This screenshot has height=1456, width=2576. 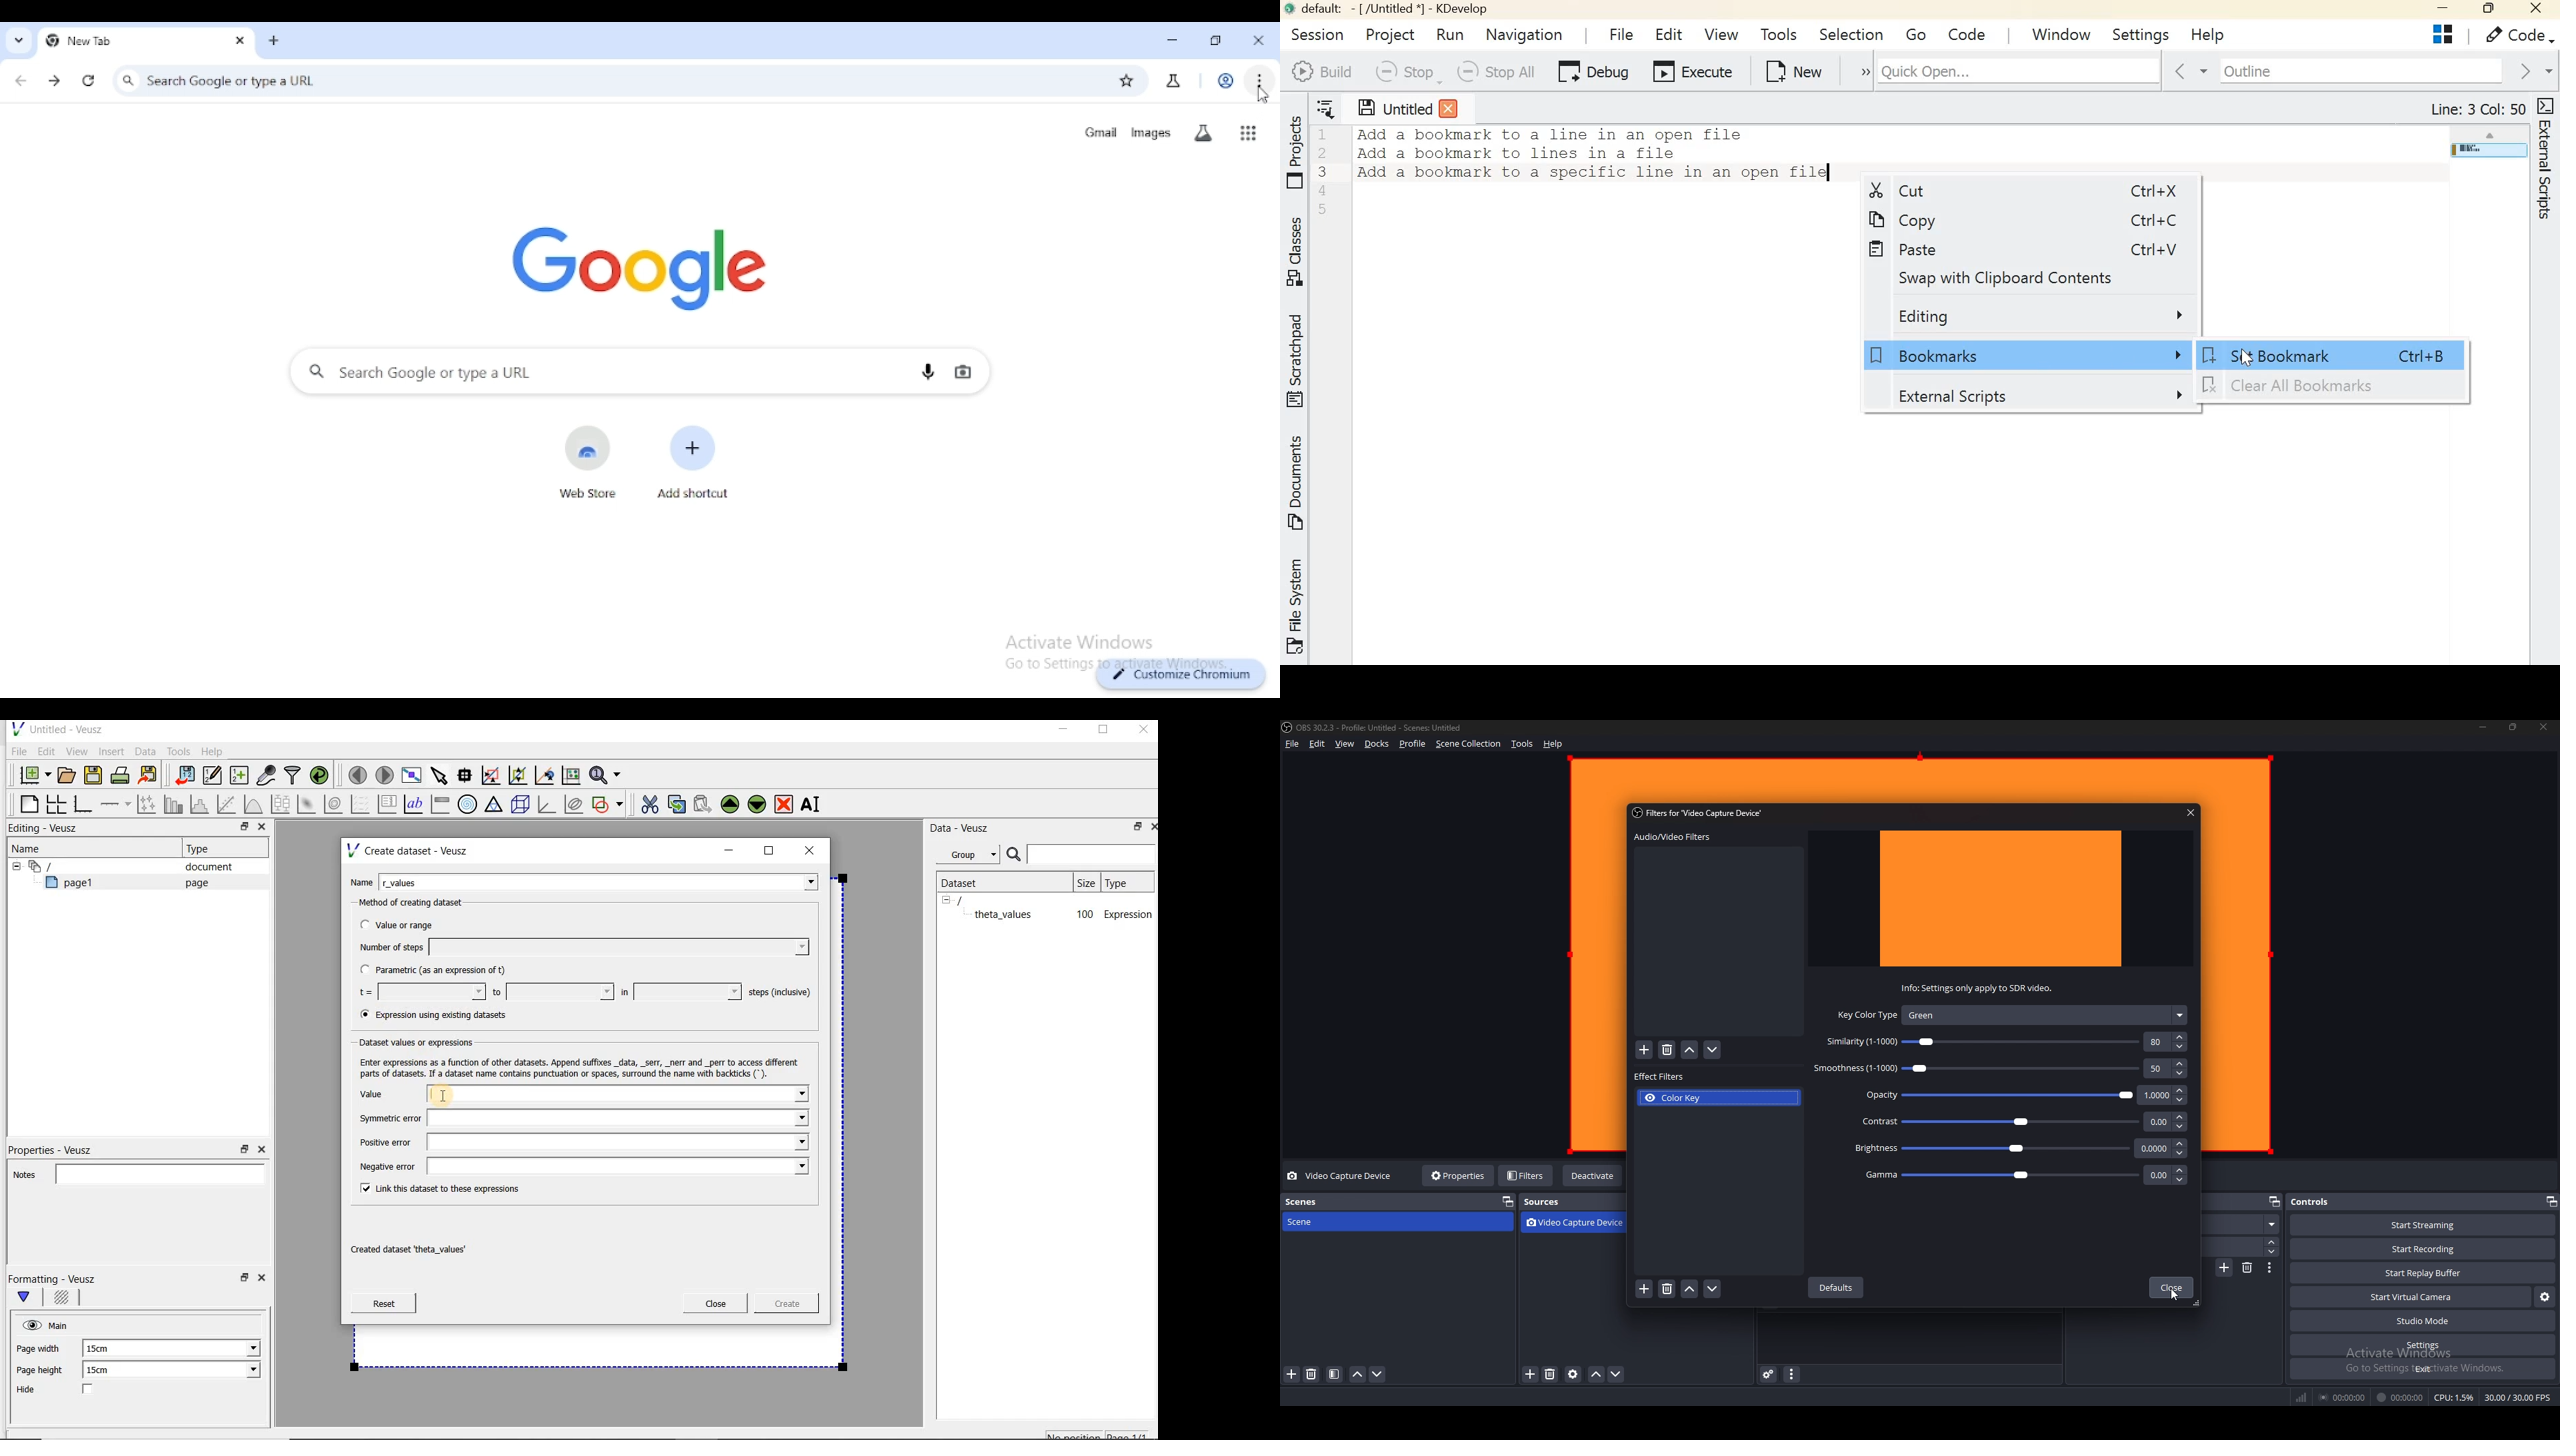 What do you see at coordinates (1317, 743) in the screenshot?
I see `edit` at bounding box center [1317, 743].